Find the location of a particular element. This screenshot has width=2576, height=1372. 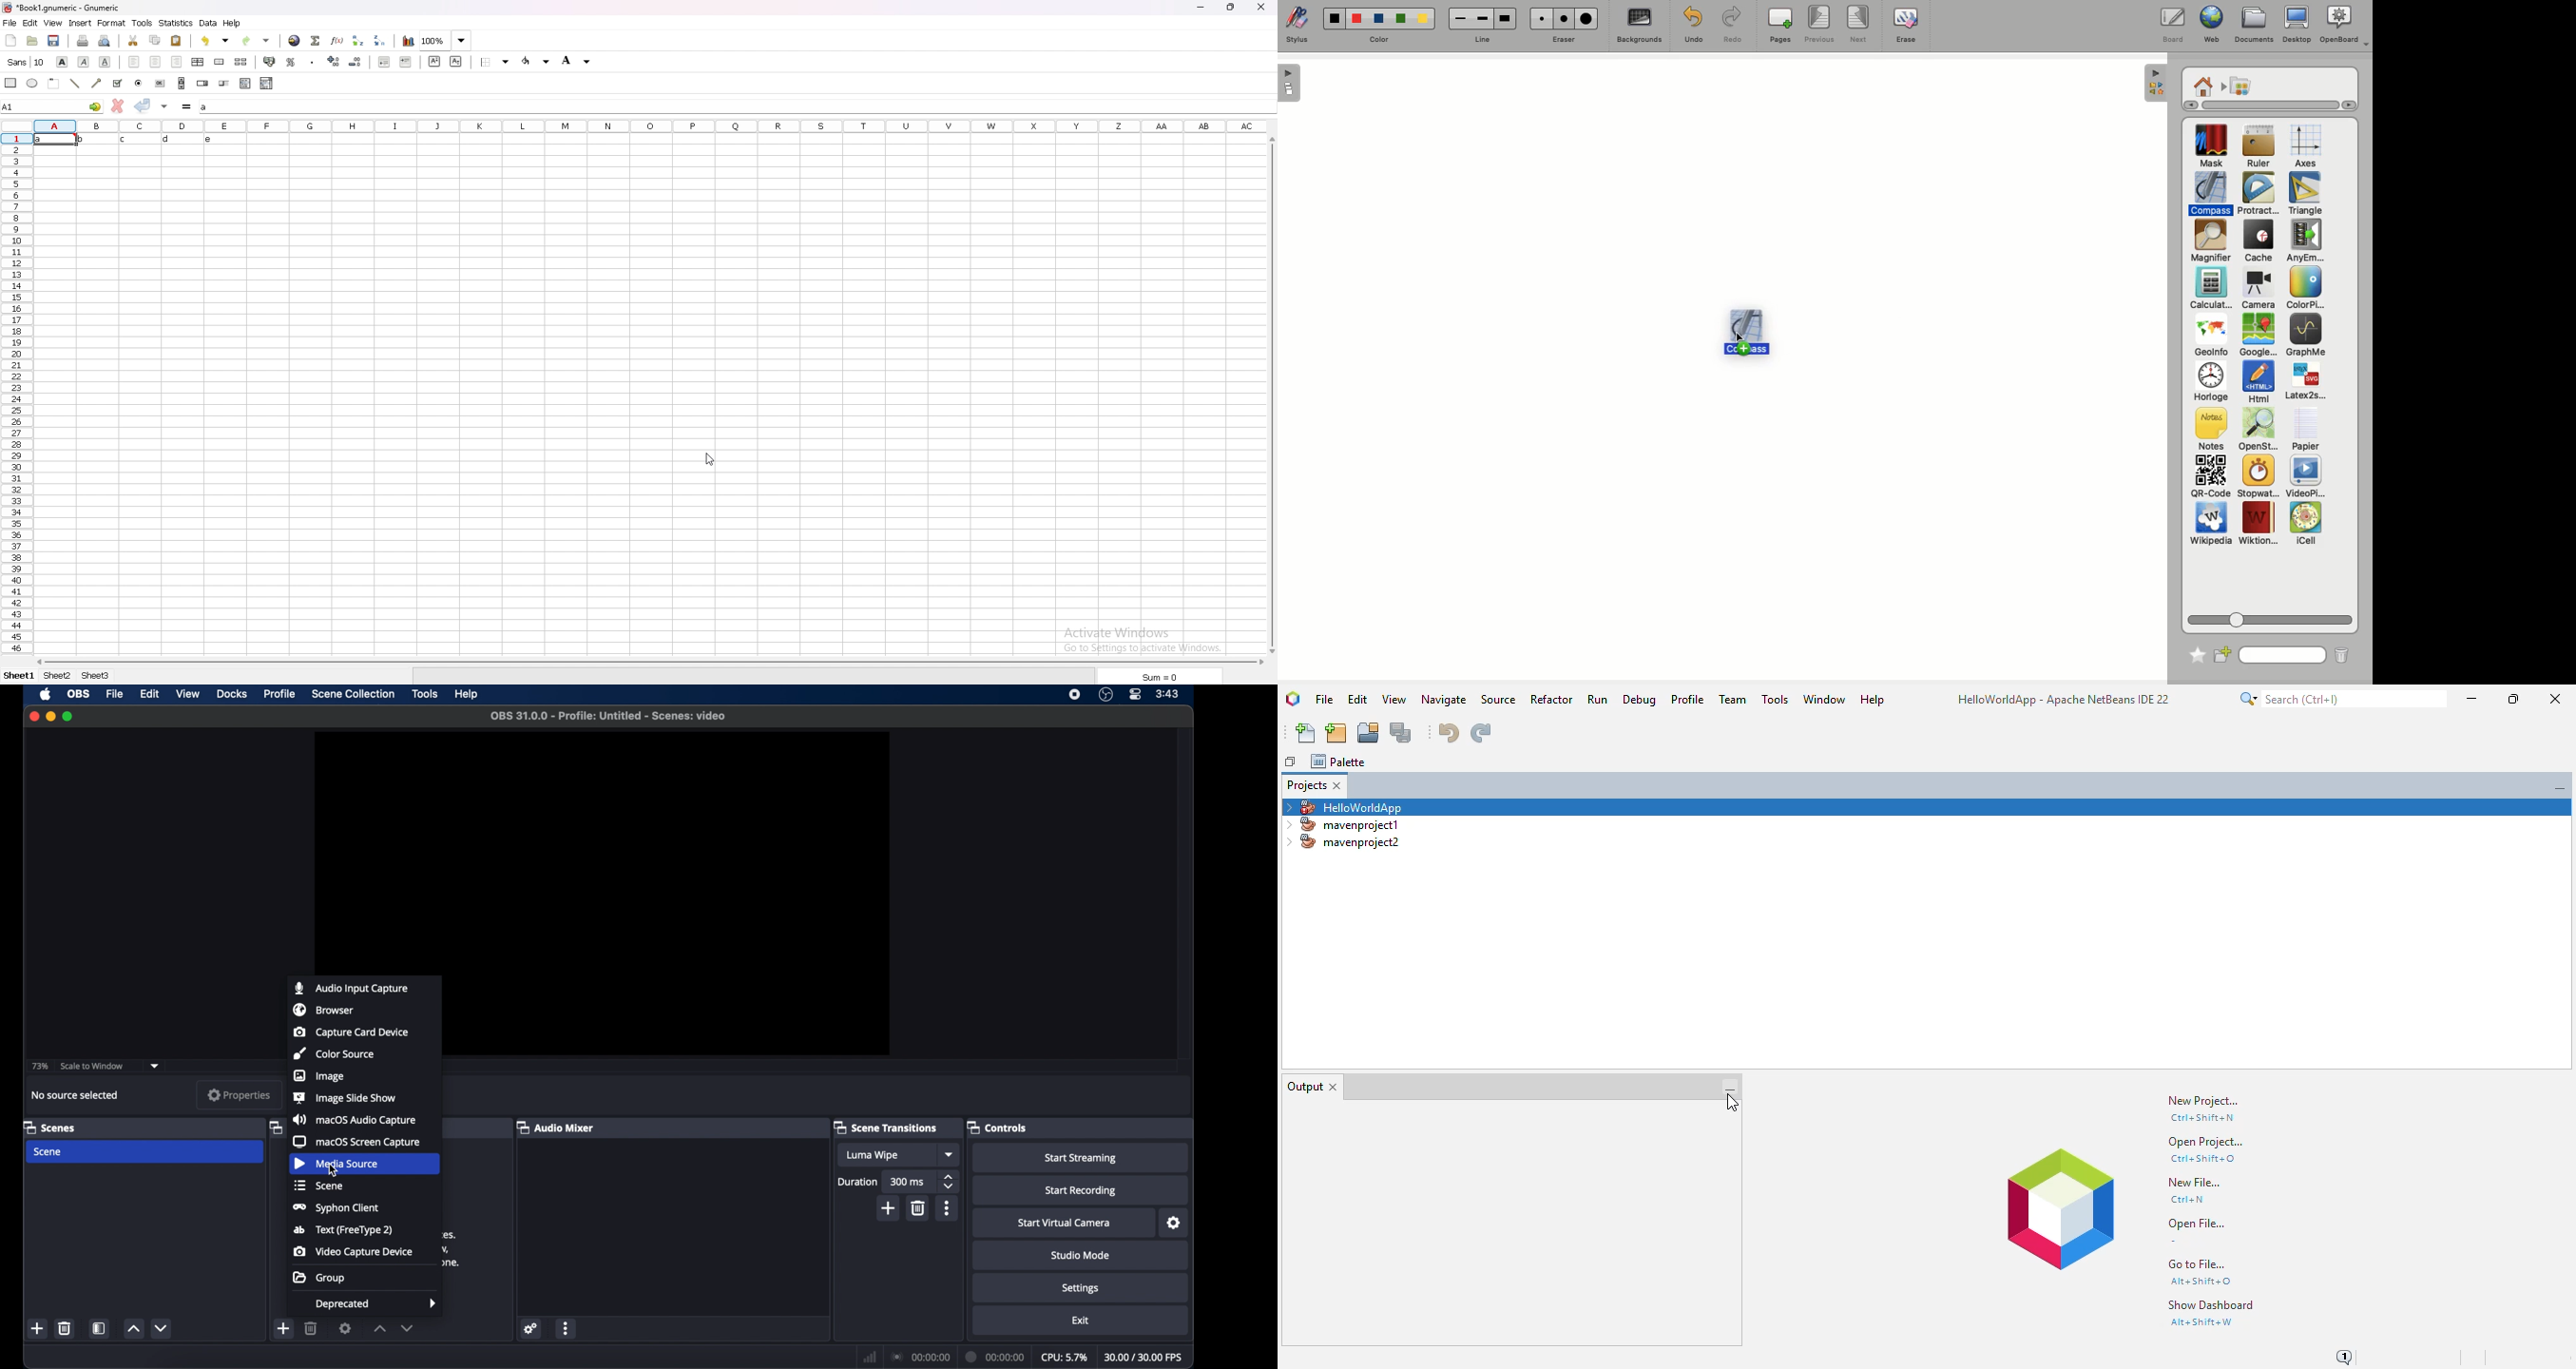

centre horizontally is located at coordinates (198, 63).